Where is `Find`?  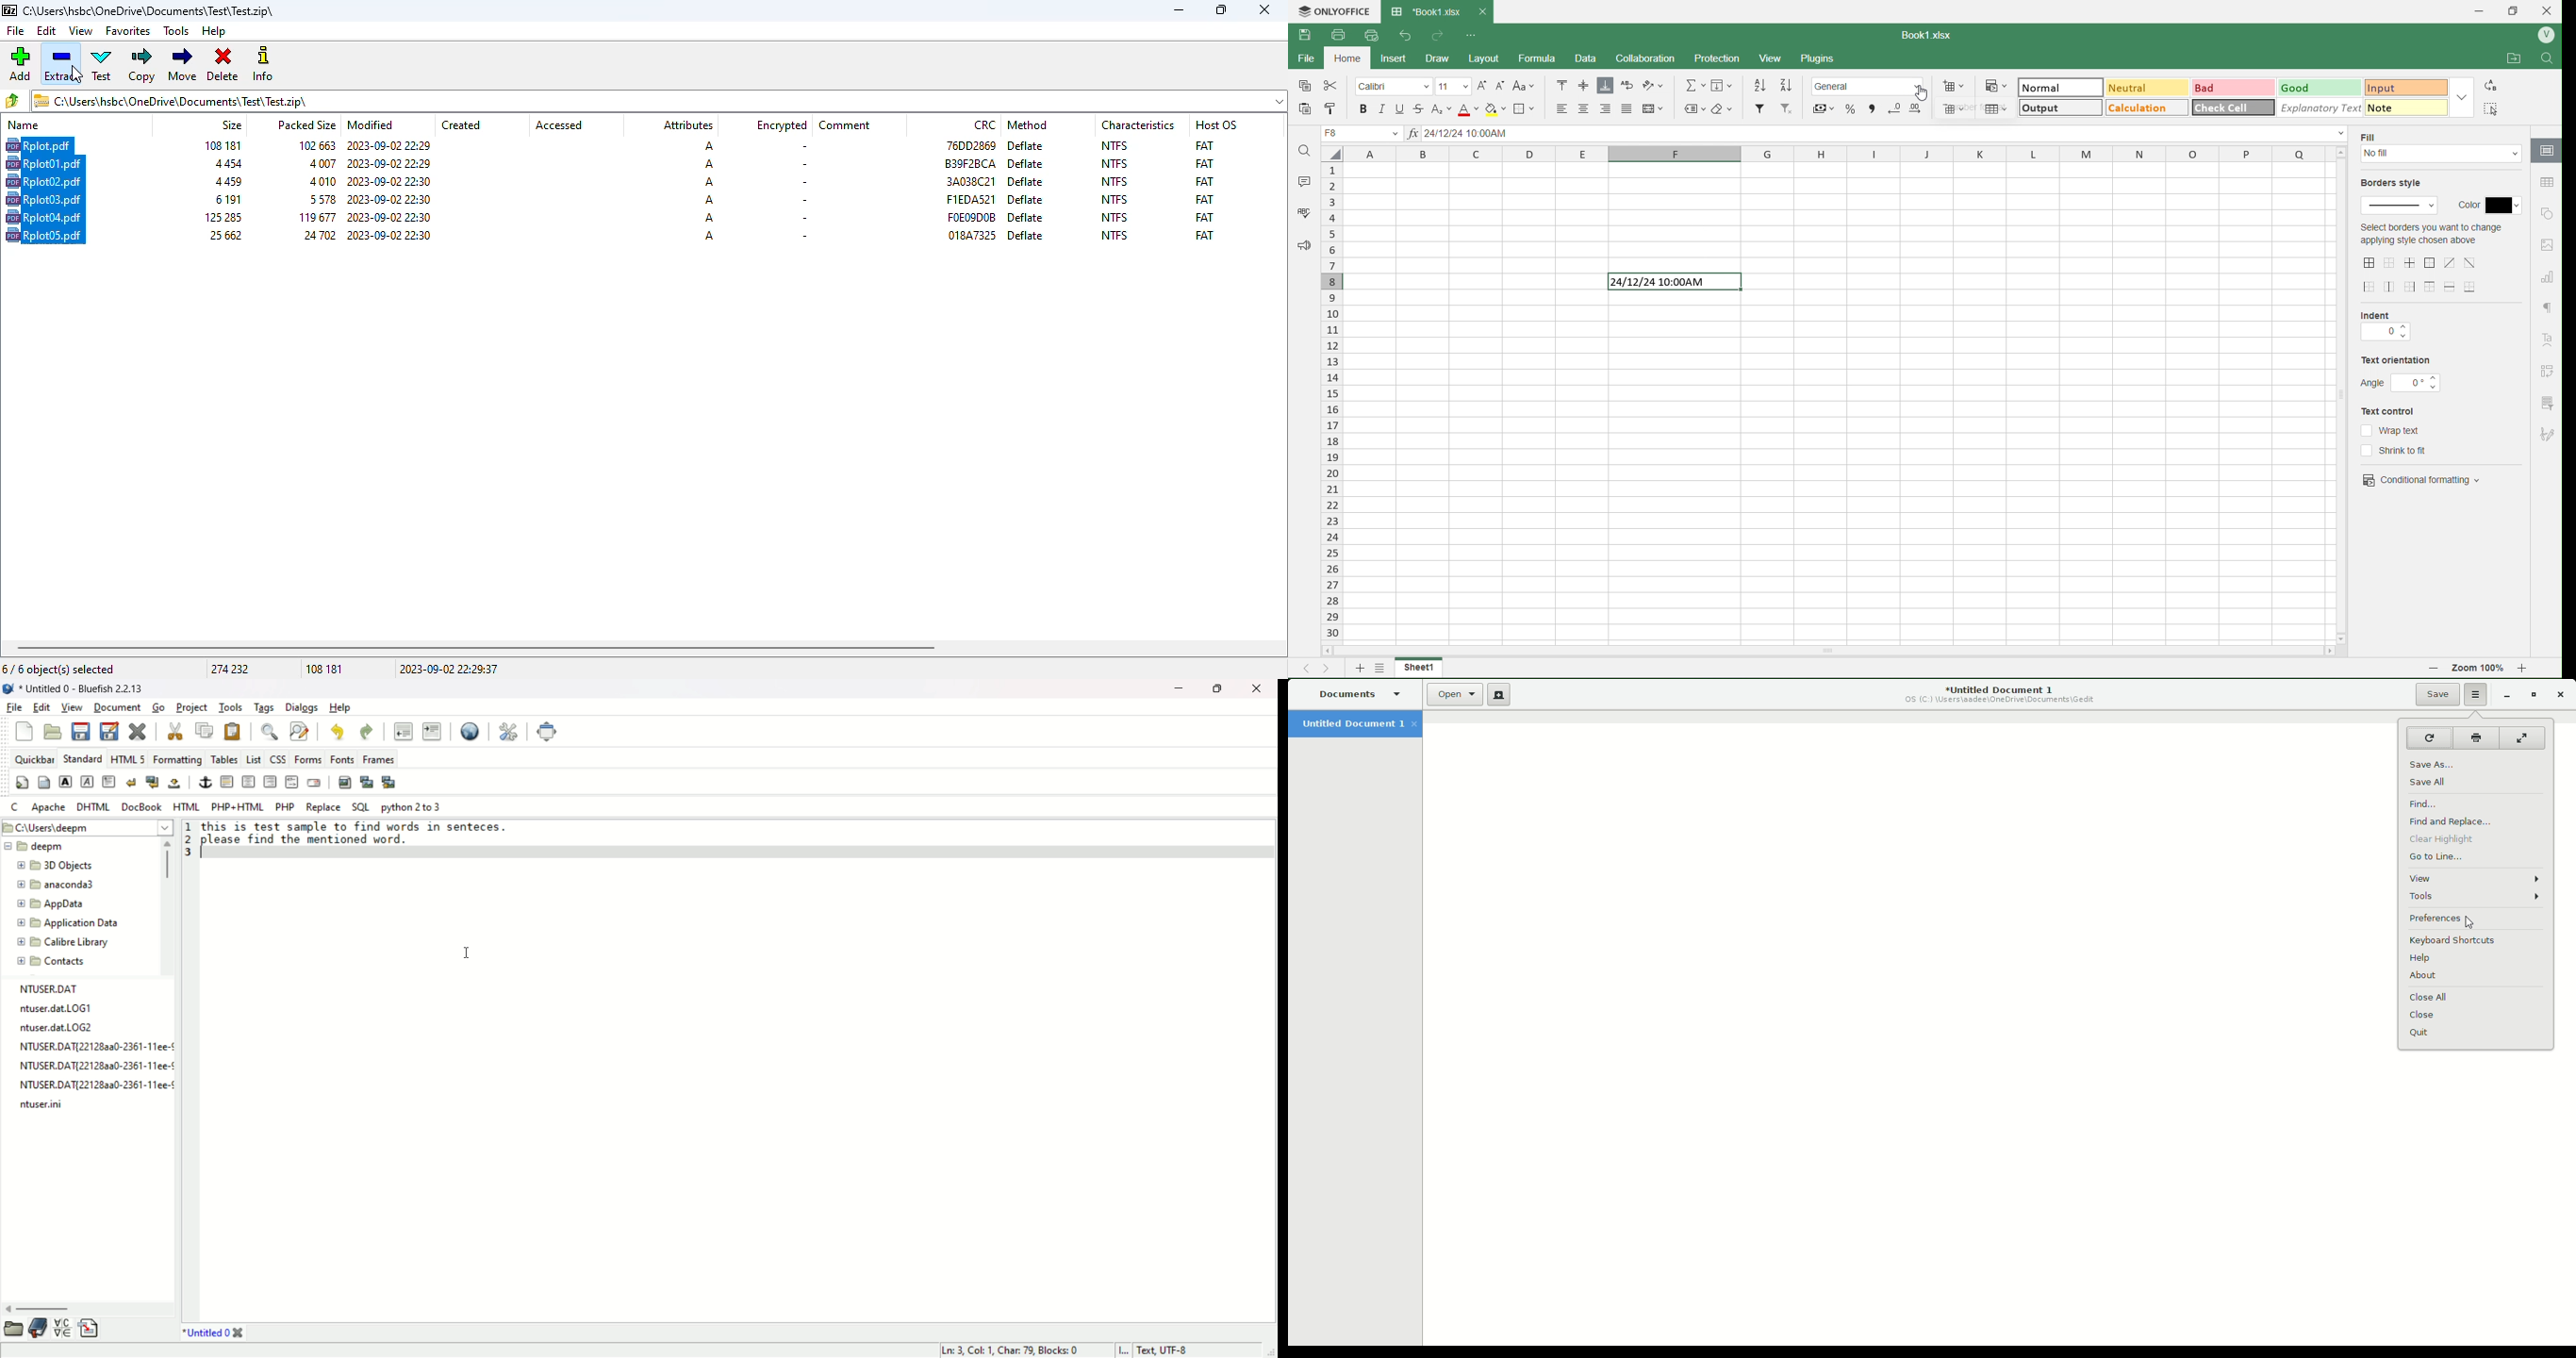
Find is located at coordinates (2434, 803).